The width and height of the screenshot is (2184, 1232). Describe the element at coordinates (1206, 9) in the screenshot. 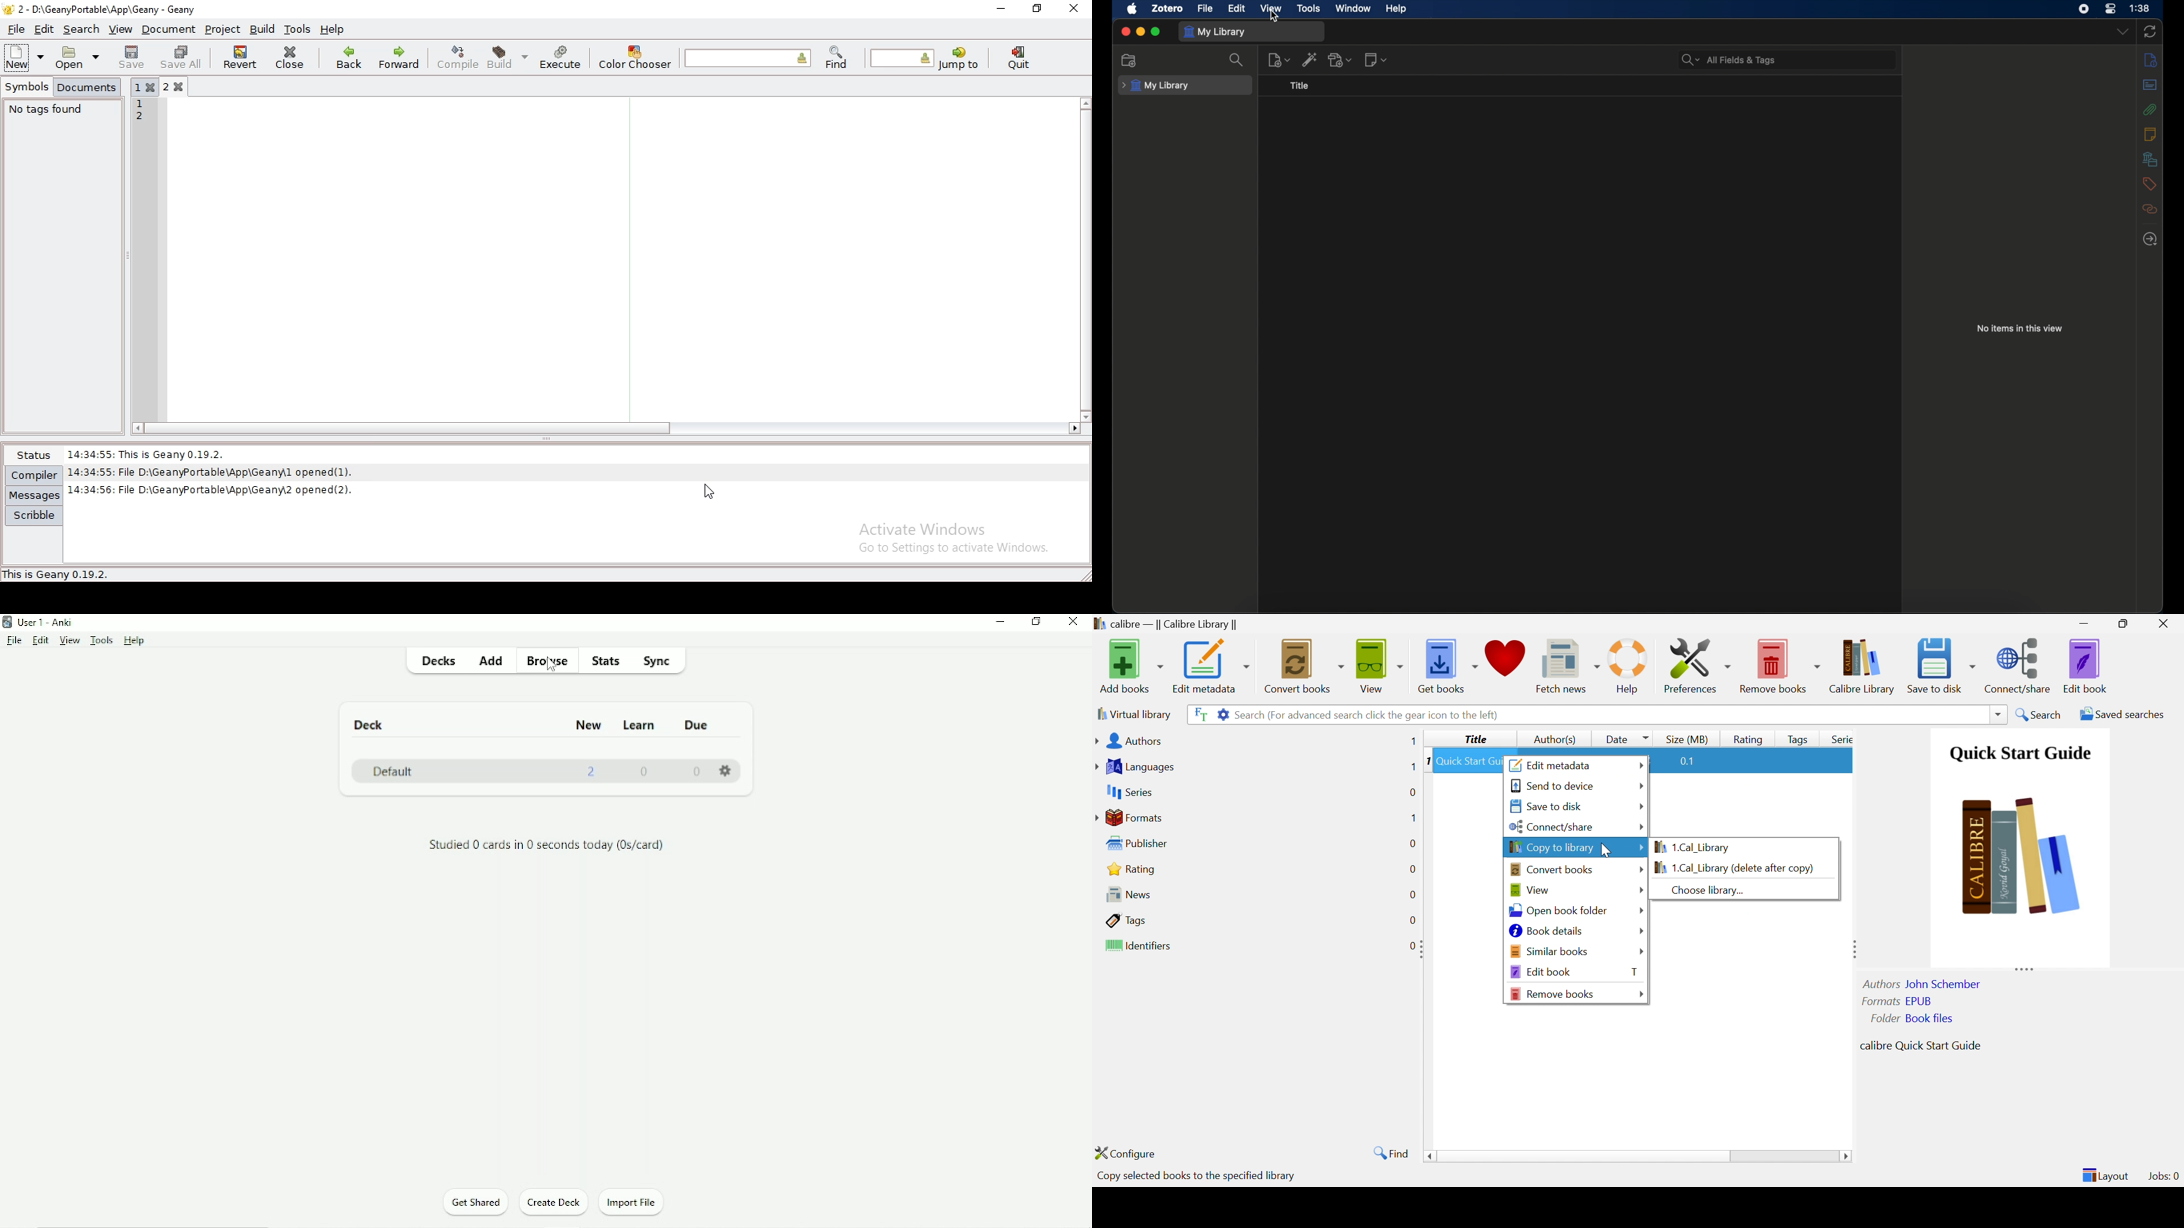

I see `file` at that location.